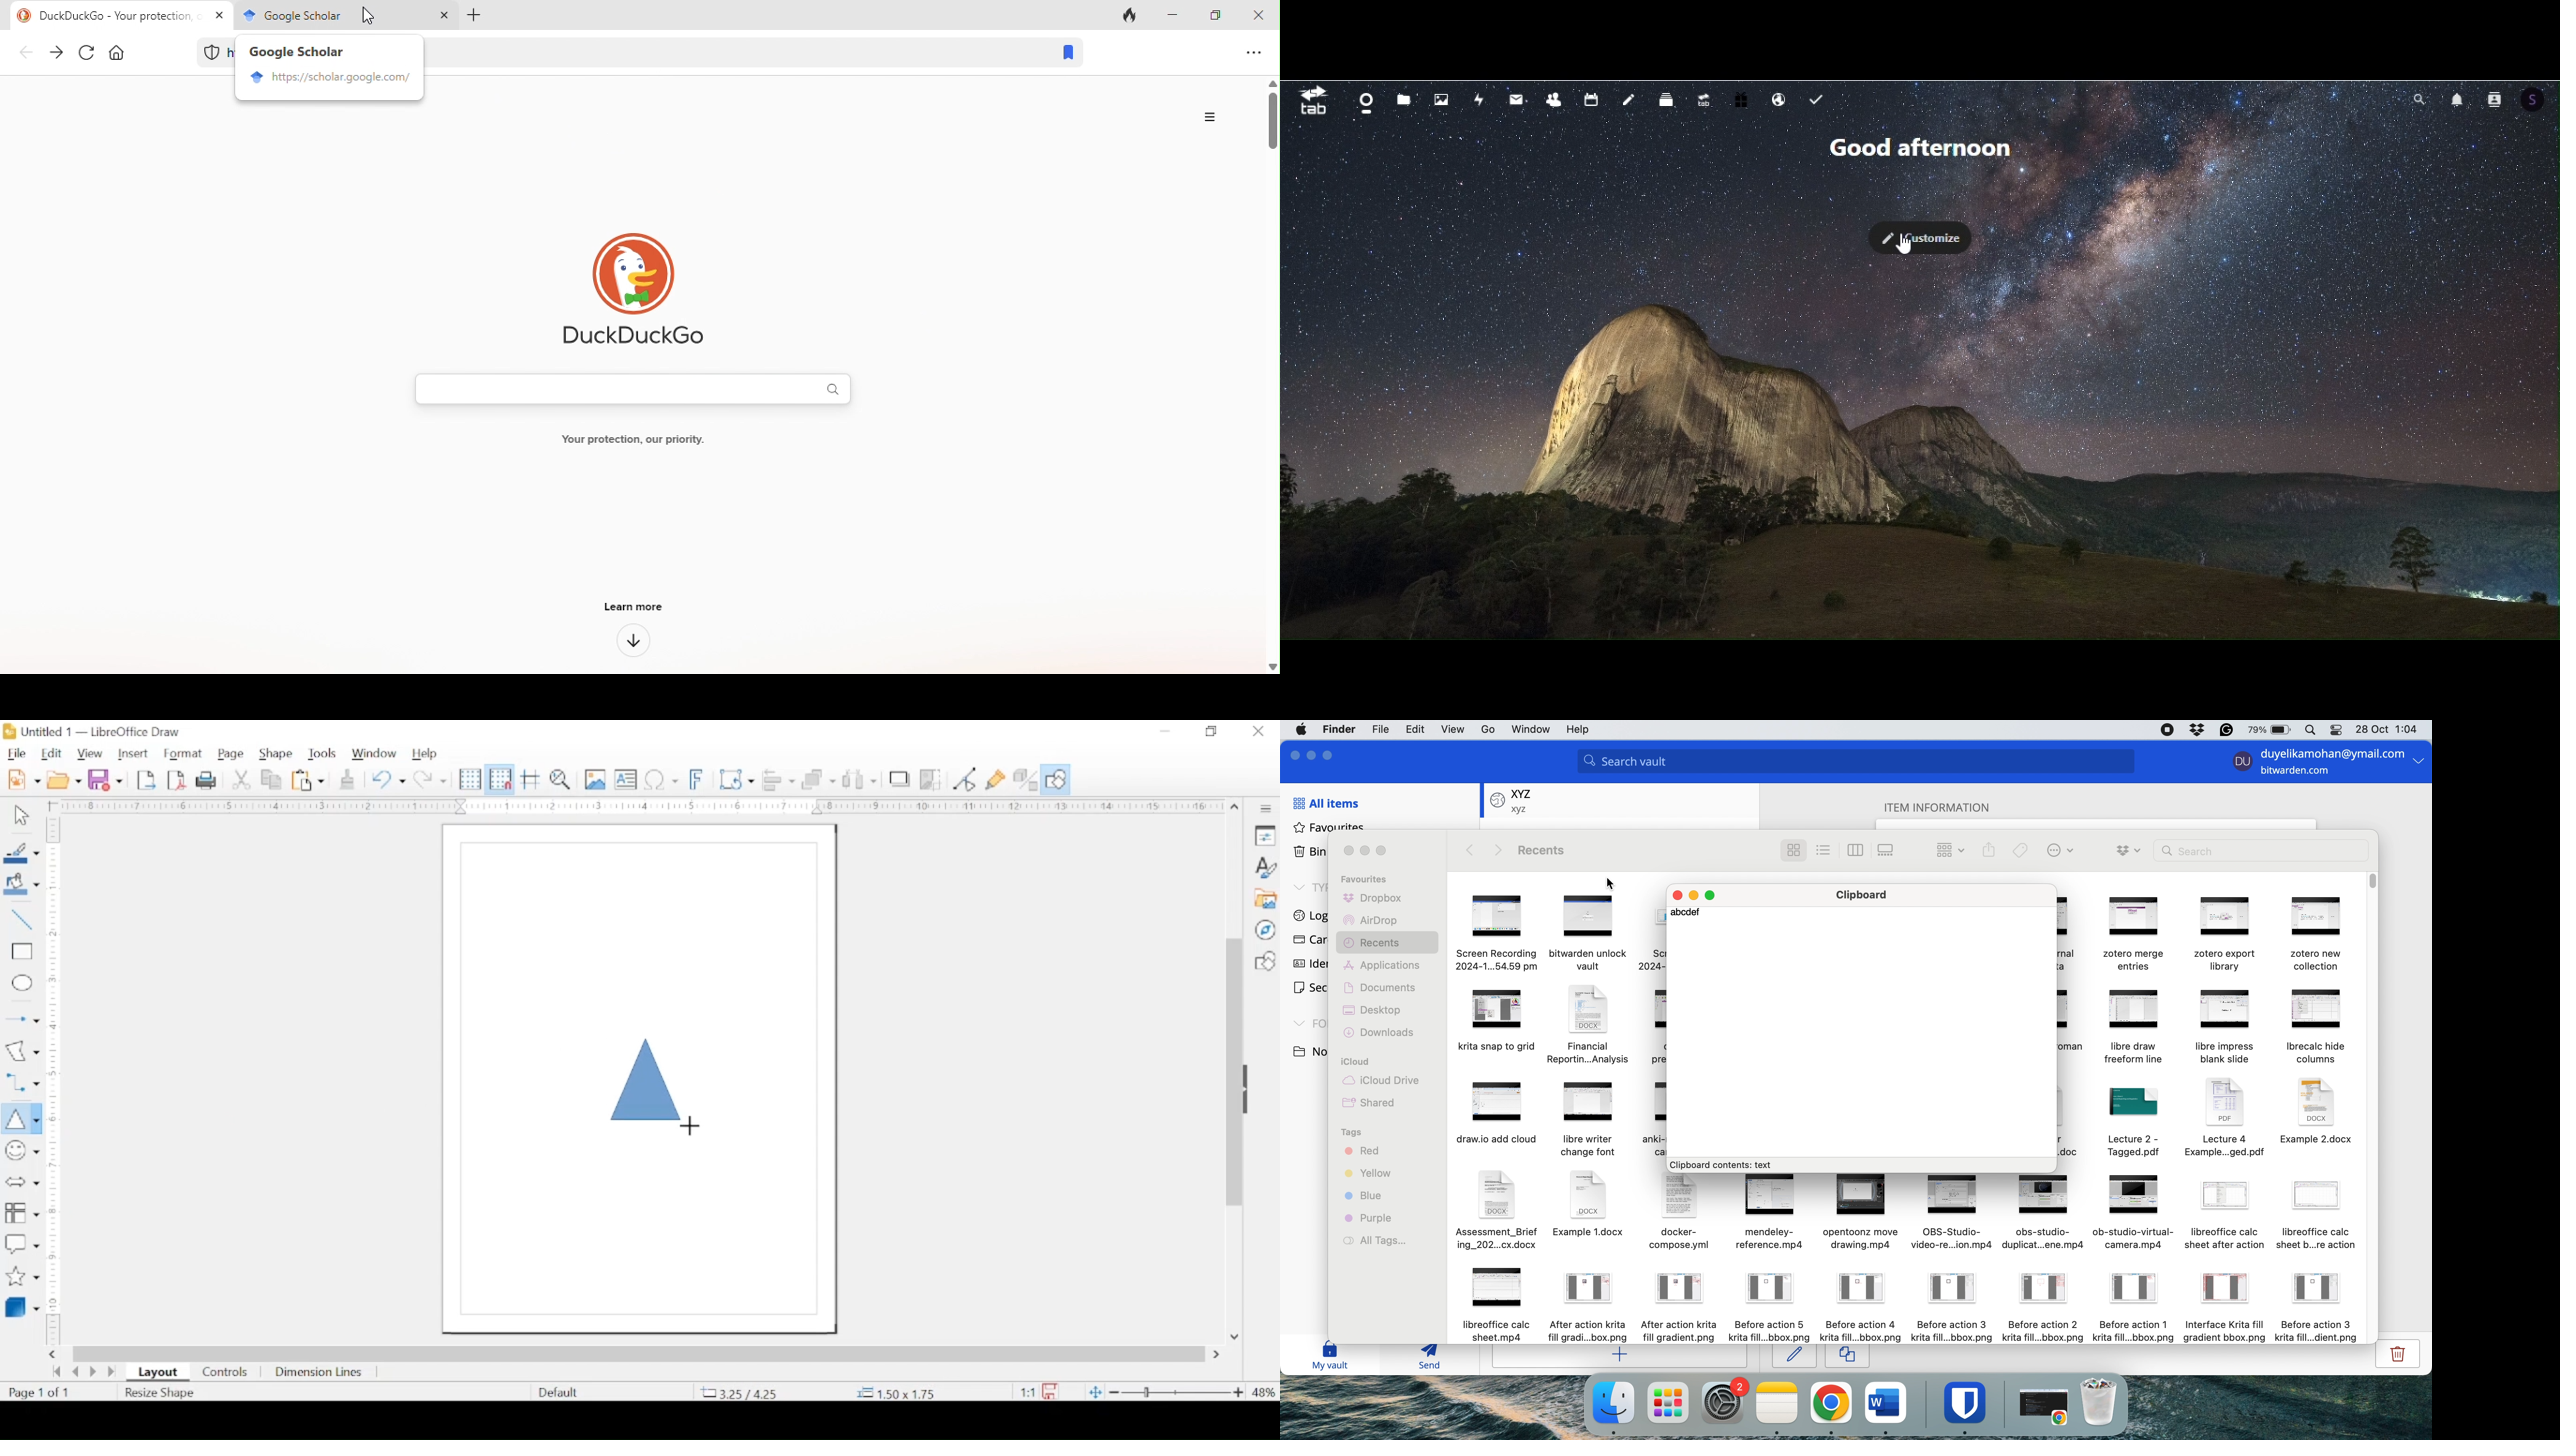  What do you see at coordinates (146, 780) in the screenshot?
I see `export` at bounding box center [146, 780].